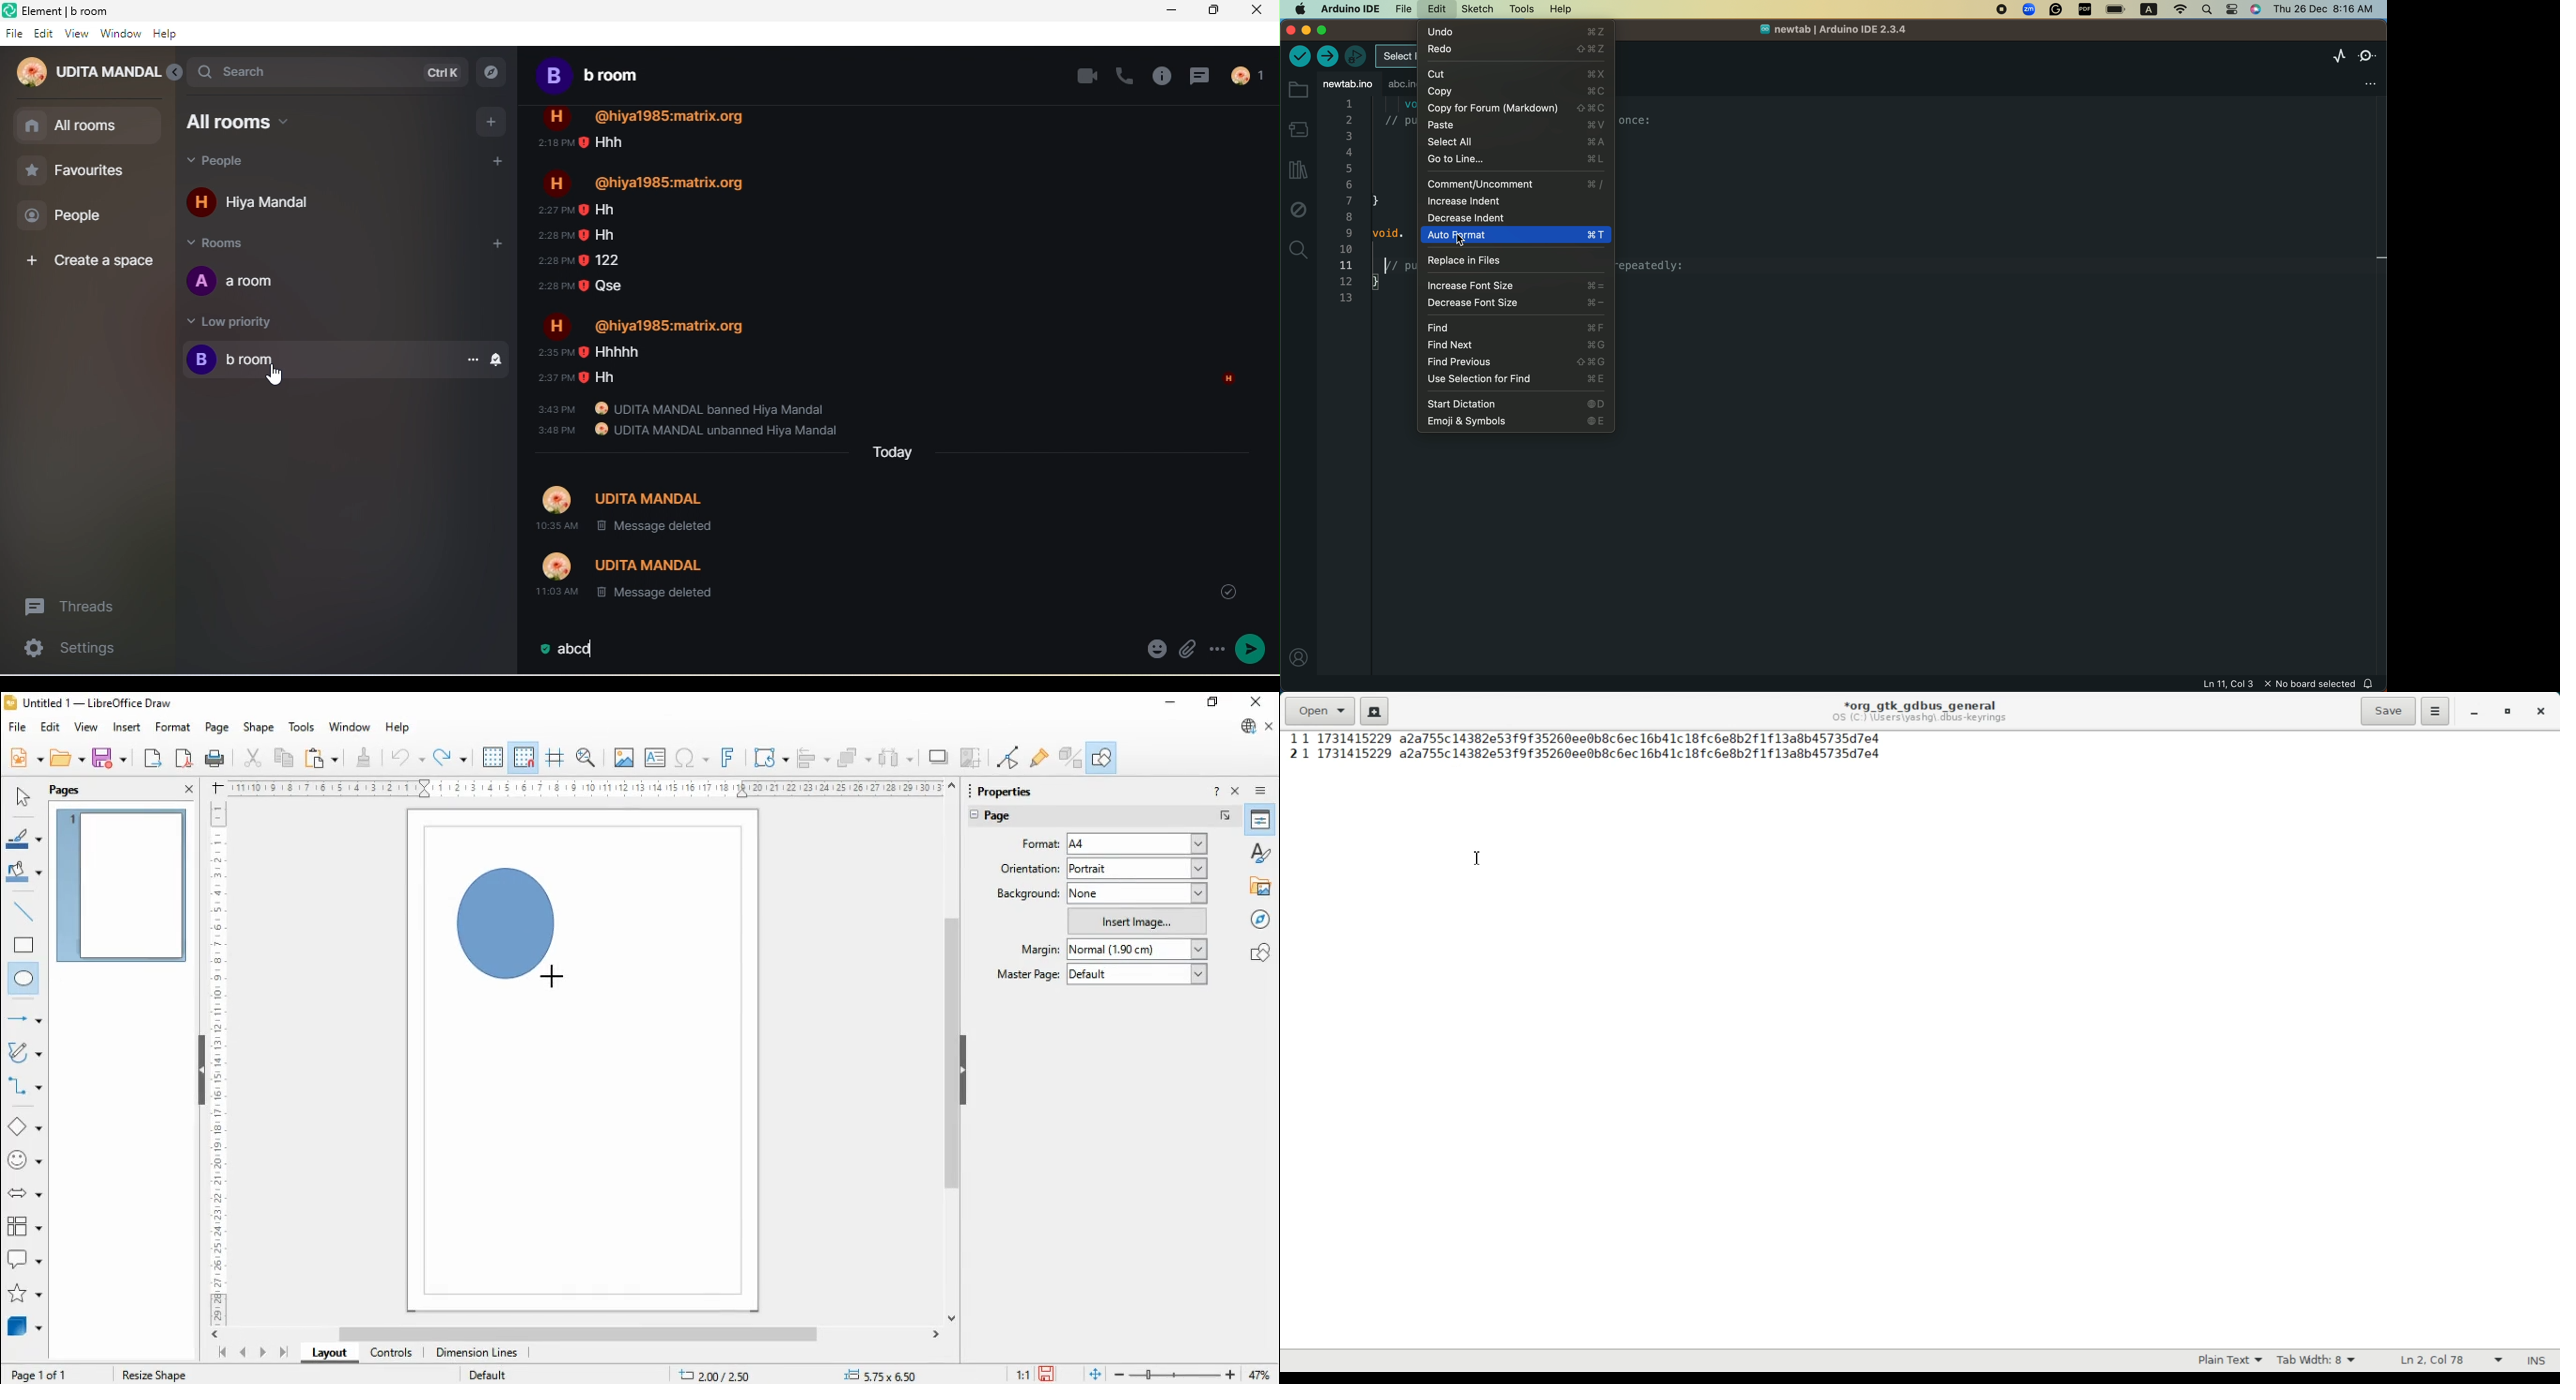 The height and width of the screenshot is (1400, 2576). What do you see at coordinates (952, 1051) in the screenshot?
I see `scroll bar` at bounding box center [952, 1051].